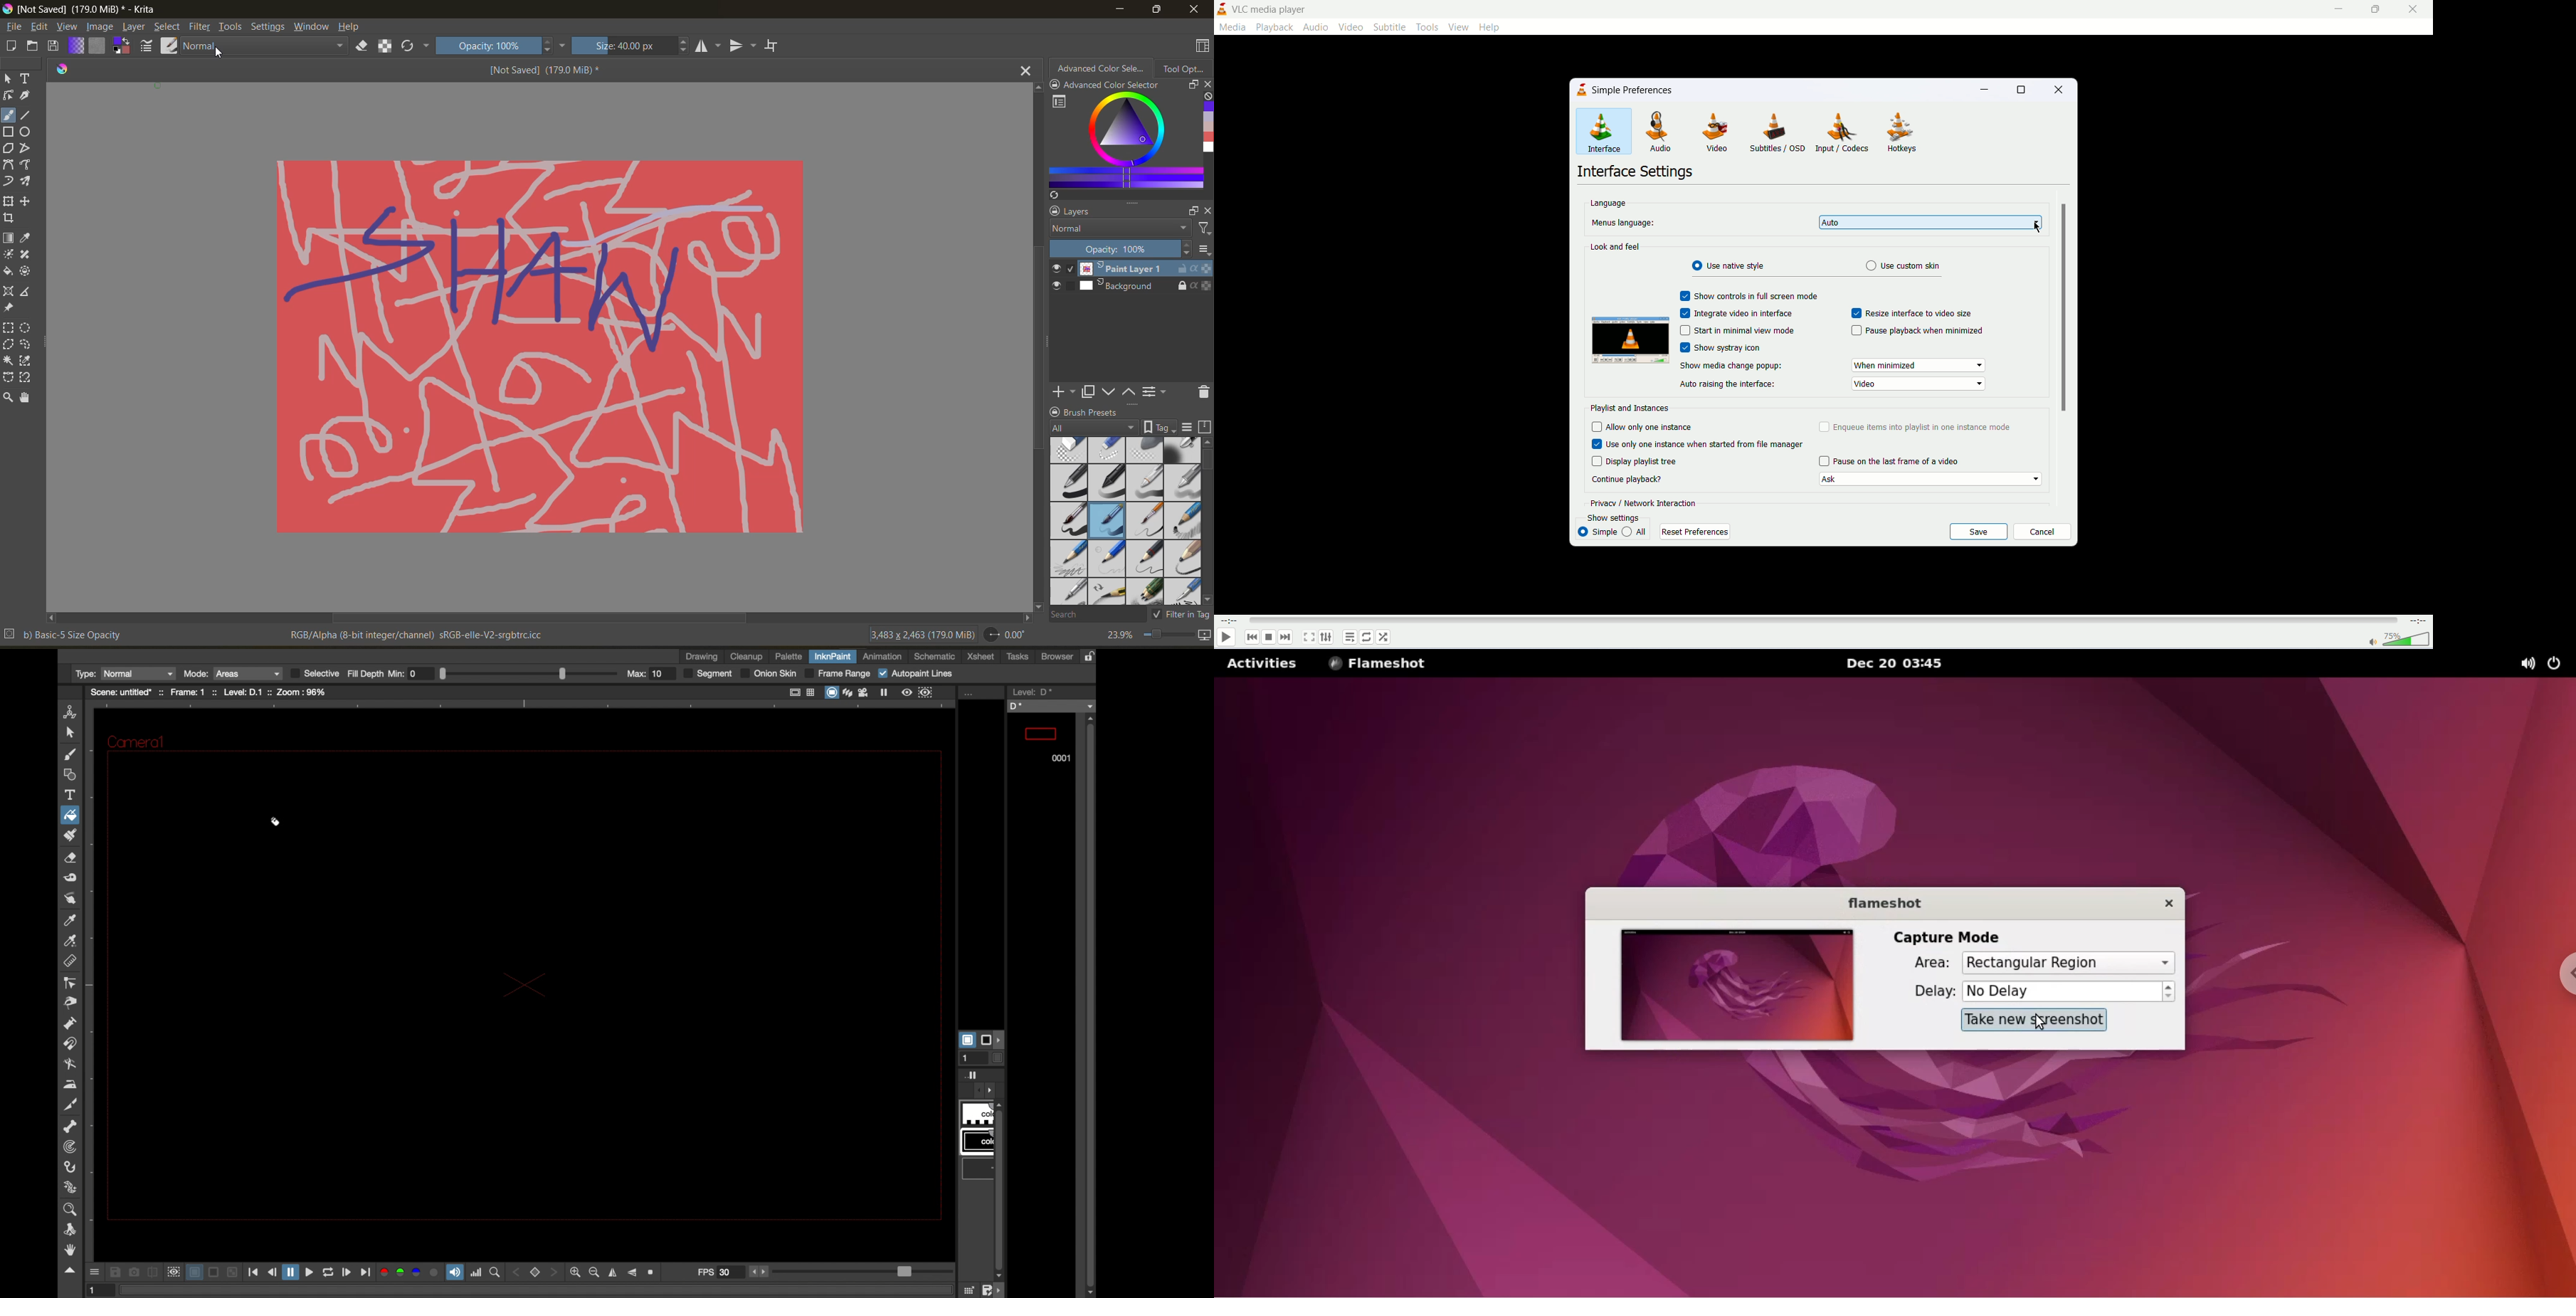 The width and height of the screenshot is (2576, 1316). I want to click on extended settings, so click(1326, 636).